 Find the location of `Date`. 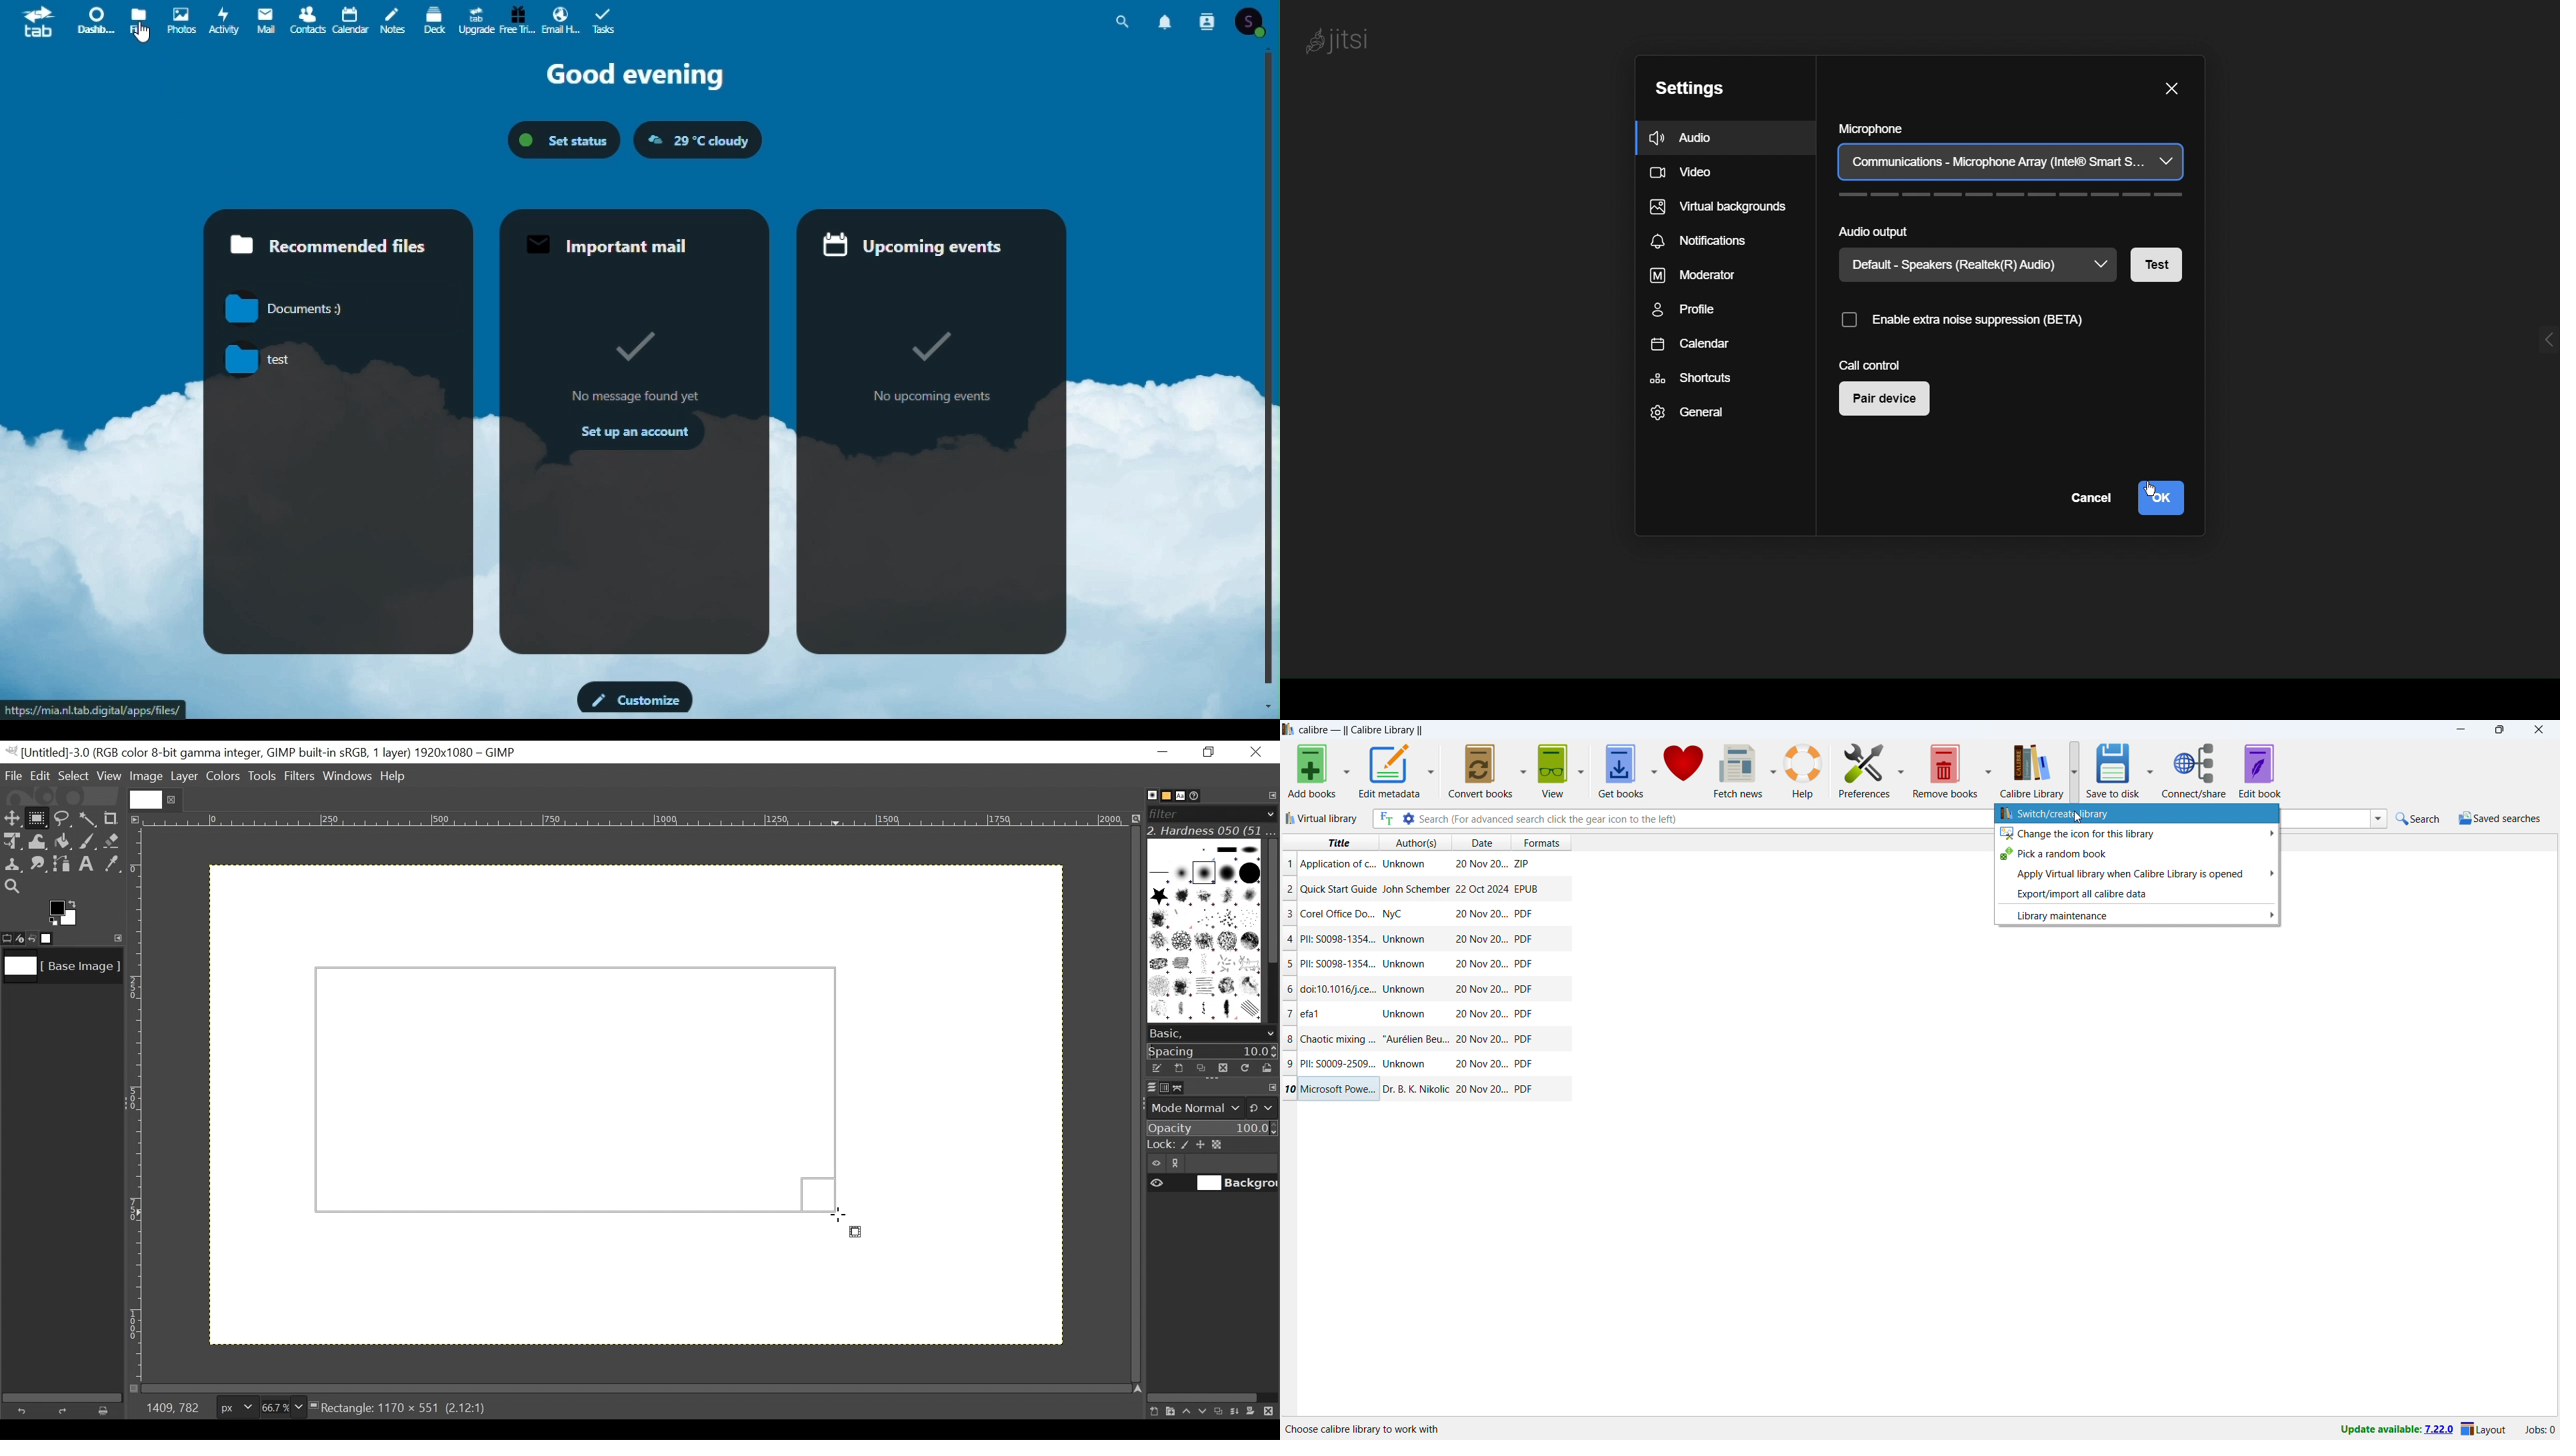

Date is located at coordinates (1479, 915).